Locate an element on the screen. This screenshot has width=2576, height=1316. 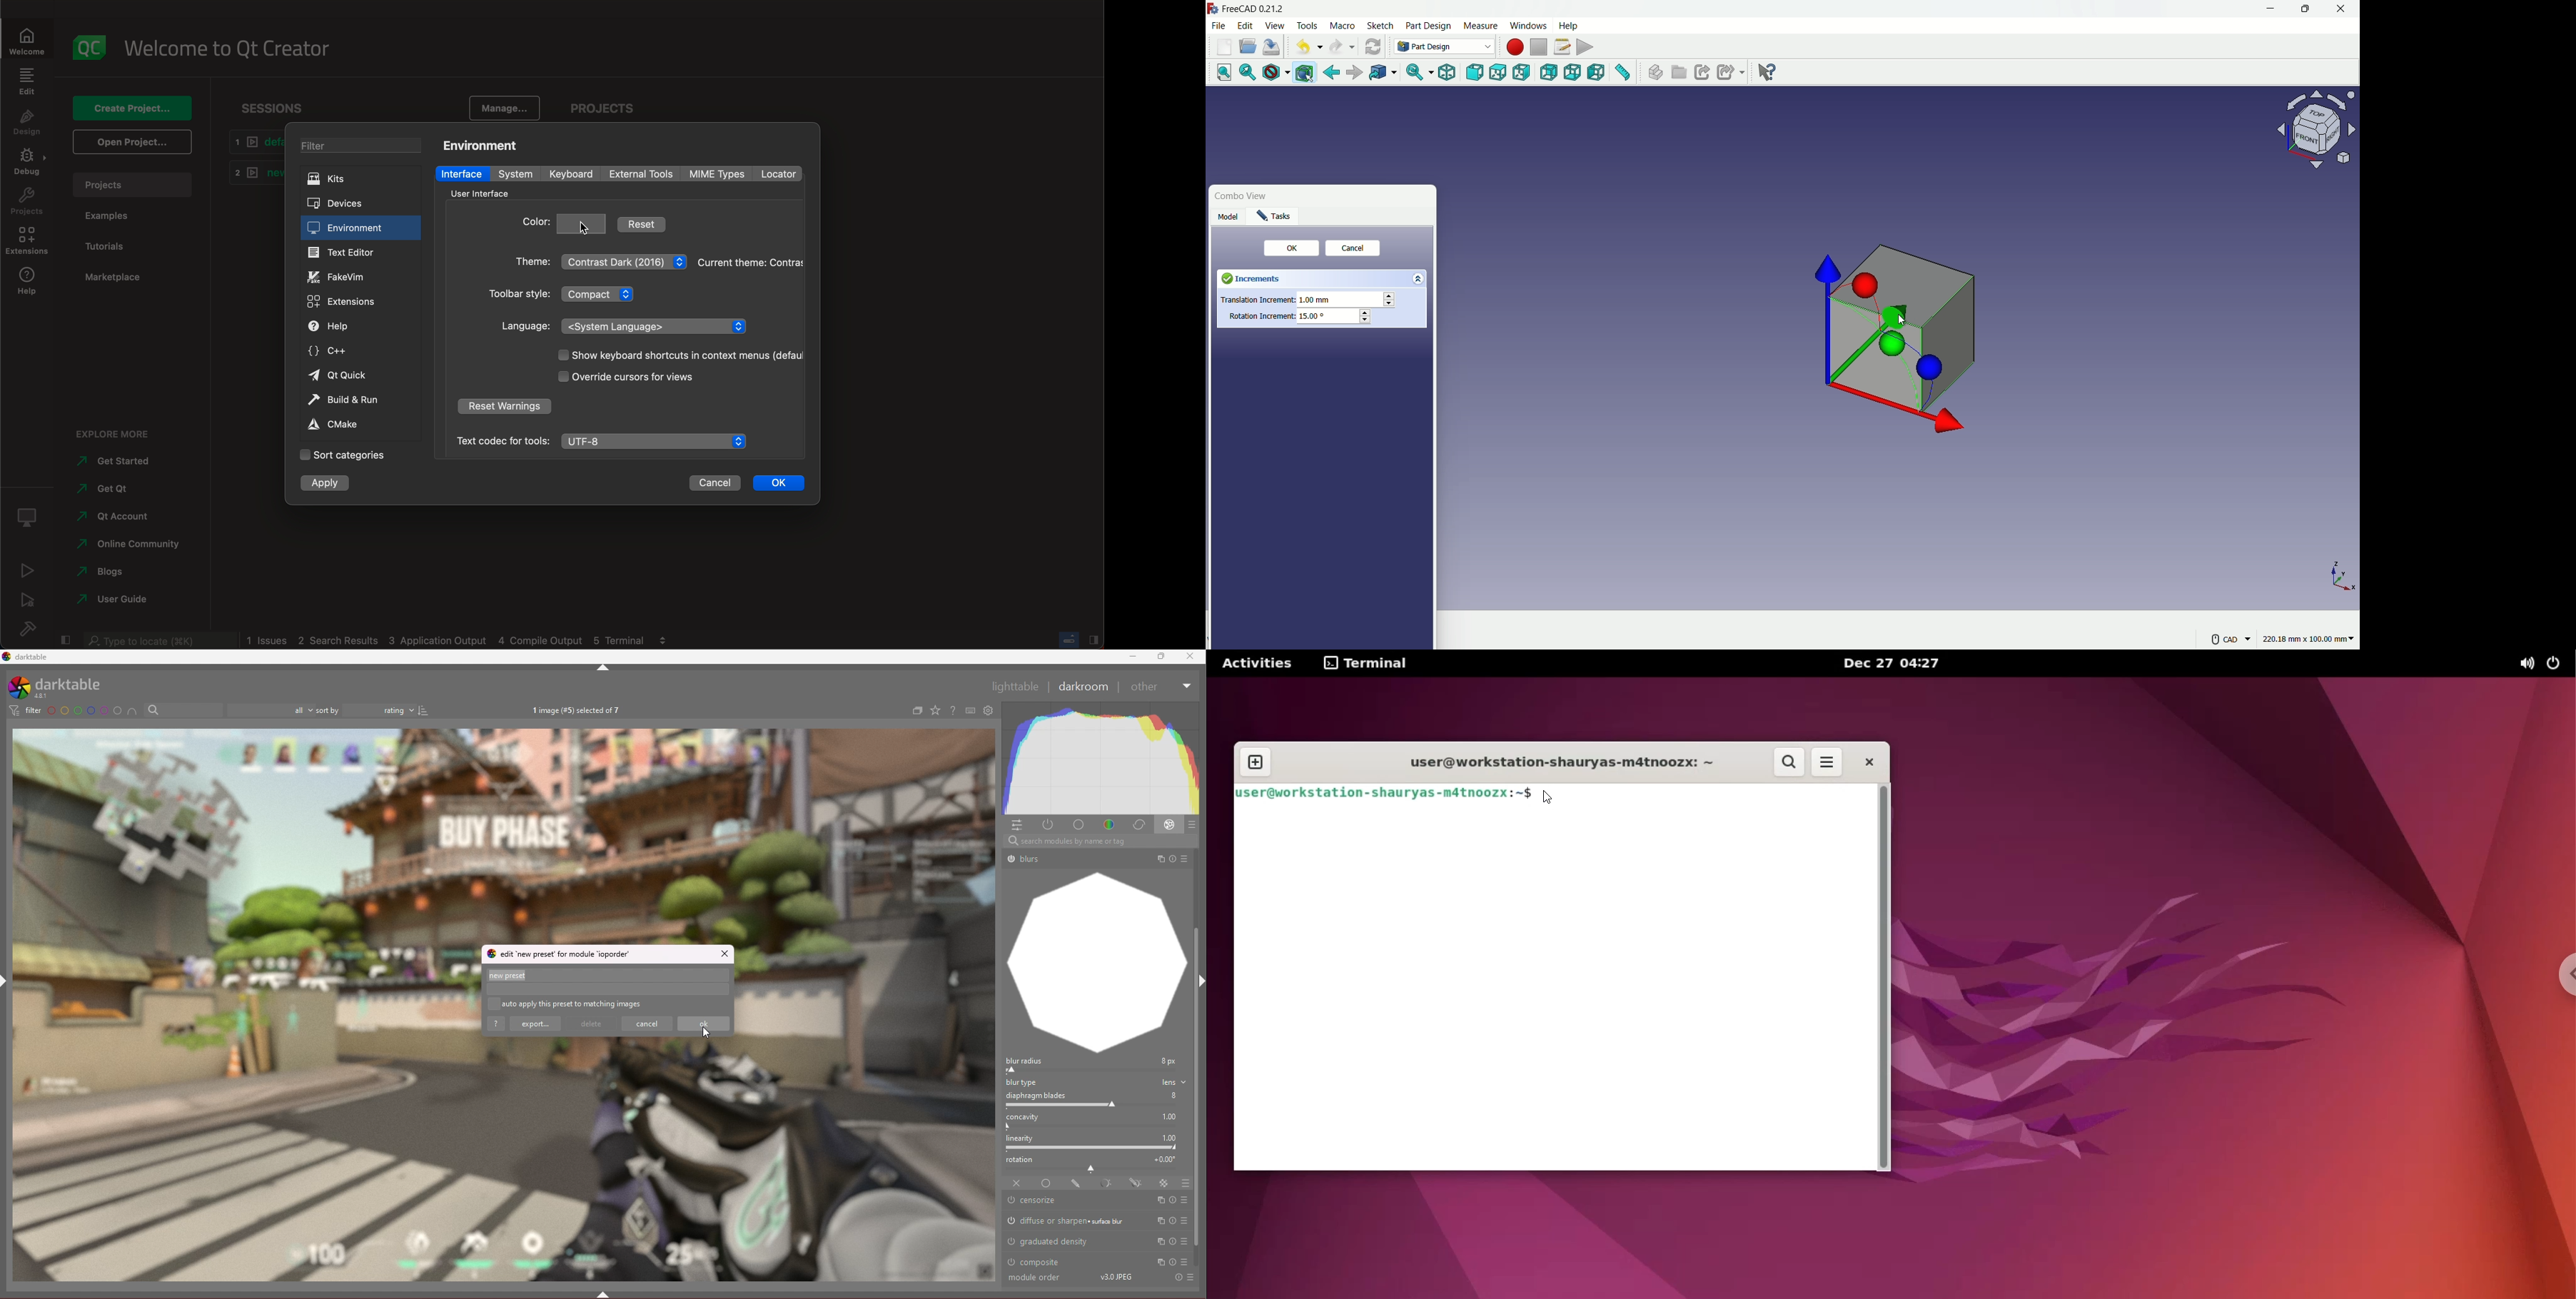
stop macros is located at coordinates (1539, 48).